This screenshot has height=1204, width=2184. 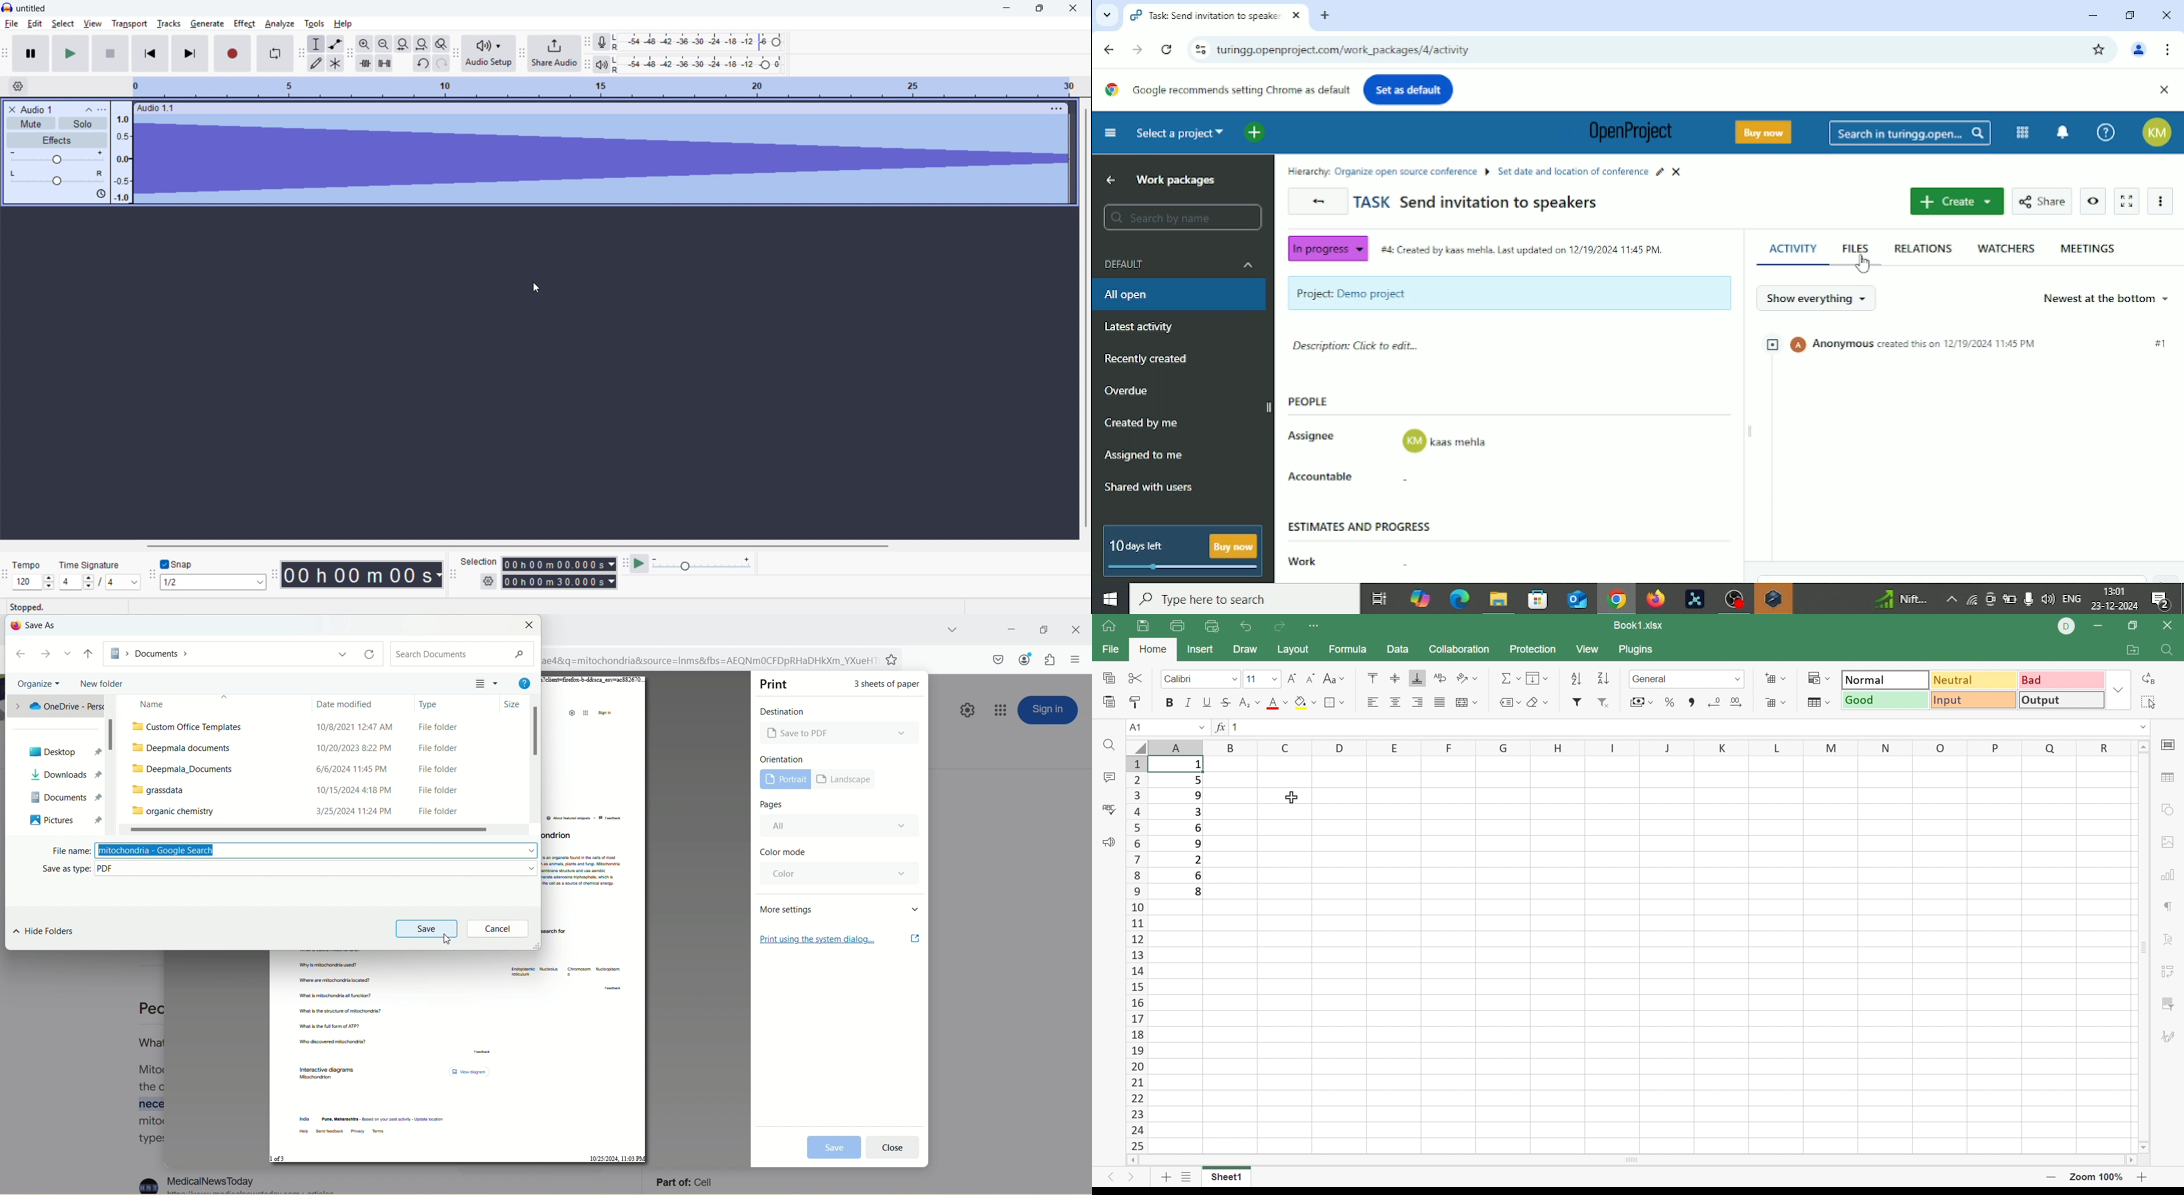 What do you see at coordinates (1295, 650) in the screenshot?
I see `Layout` at bounding box center [1295, 650].